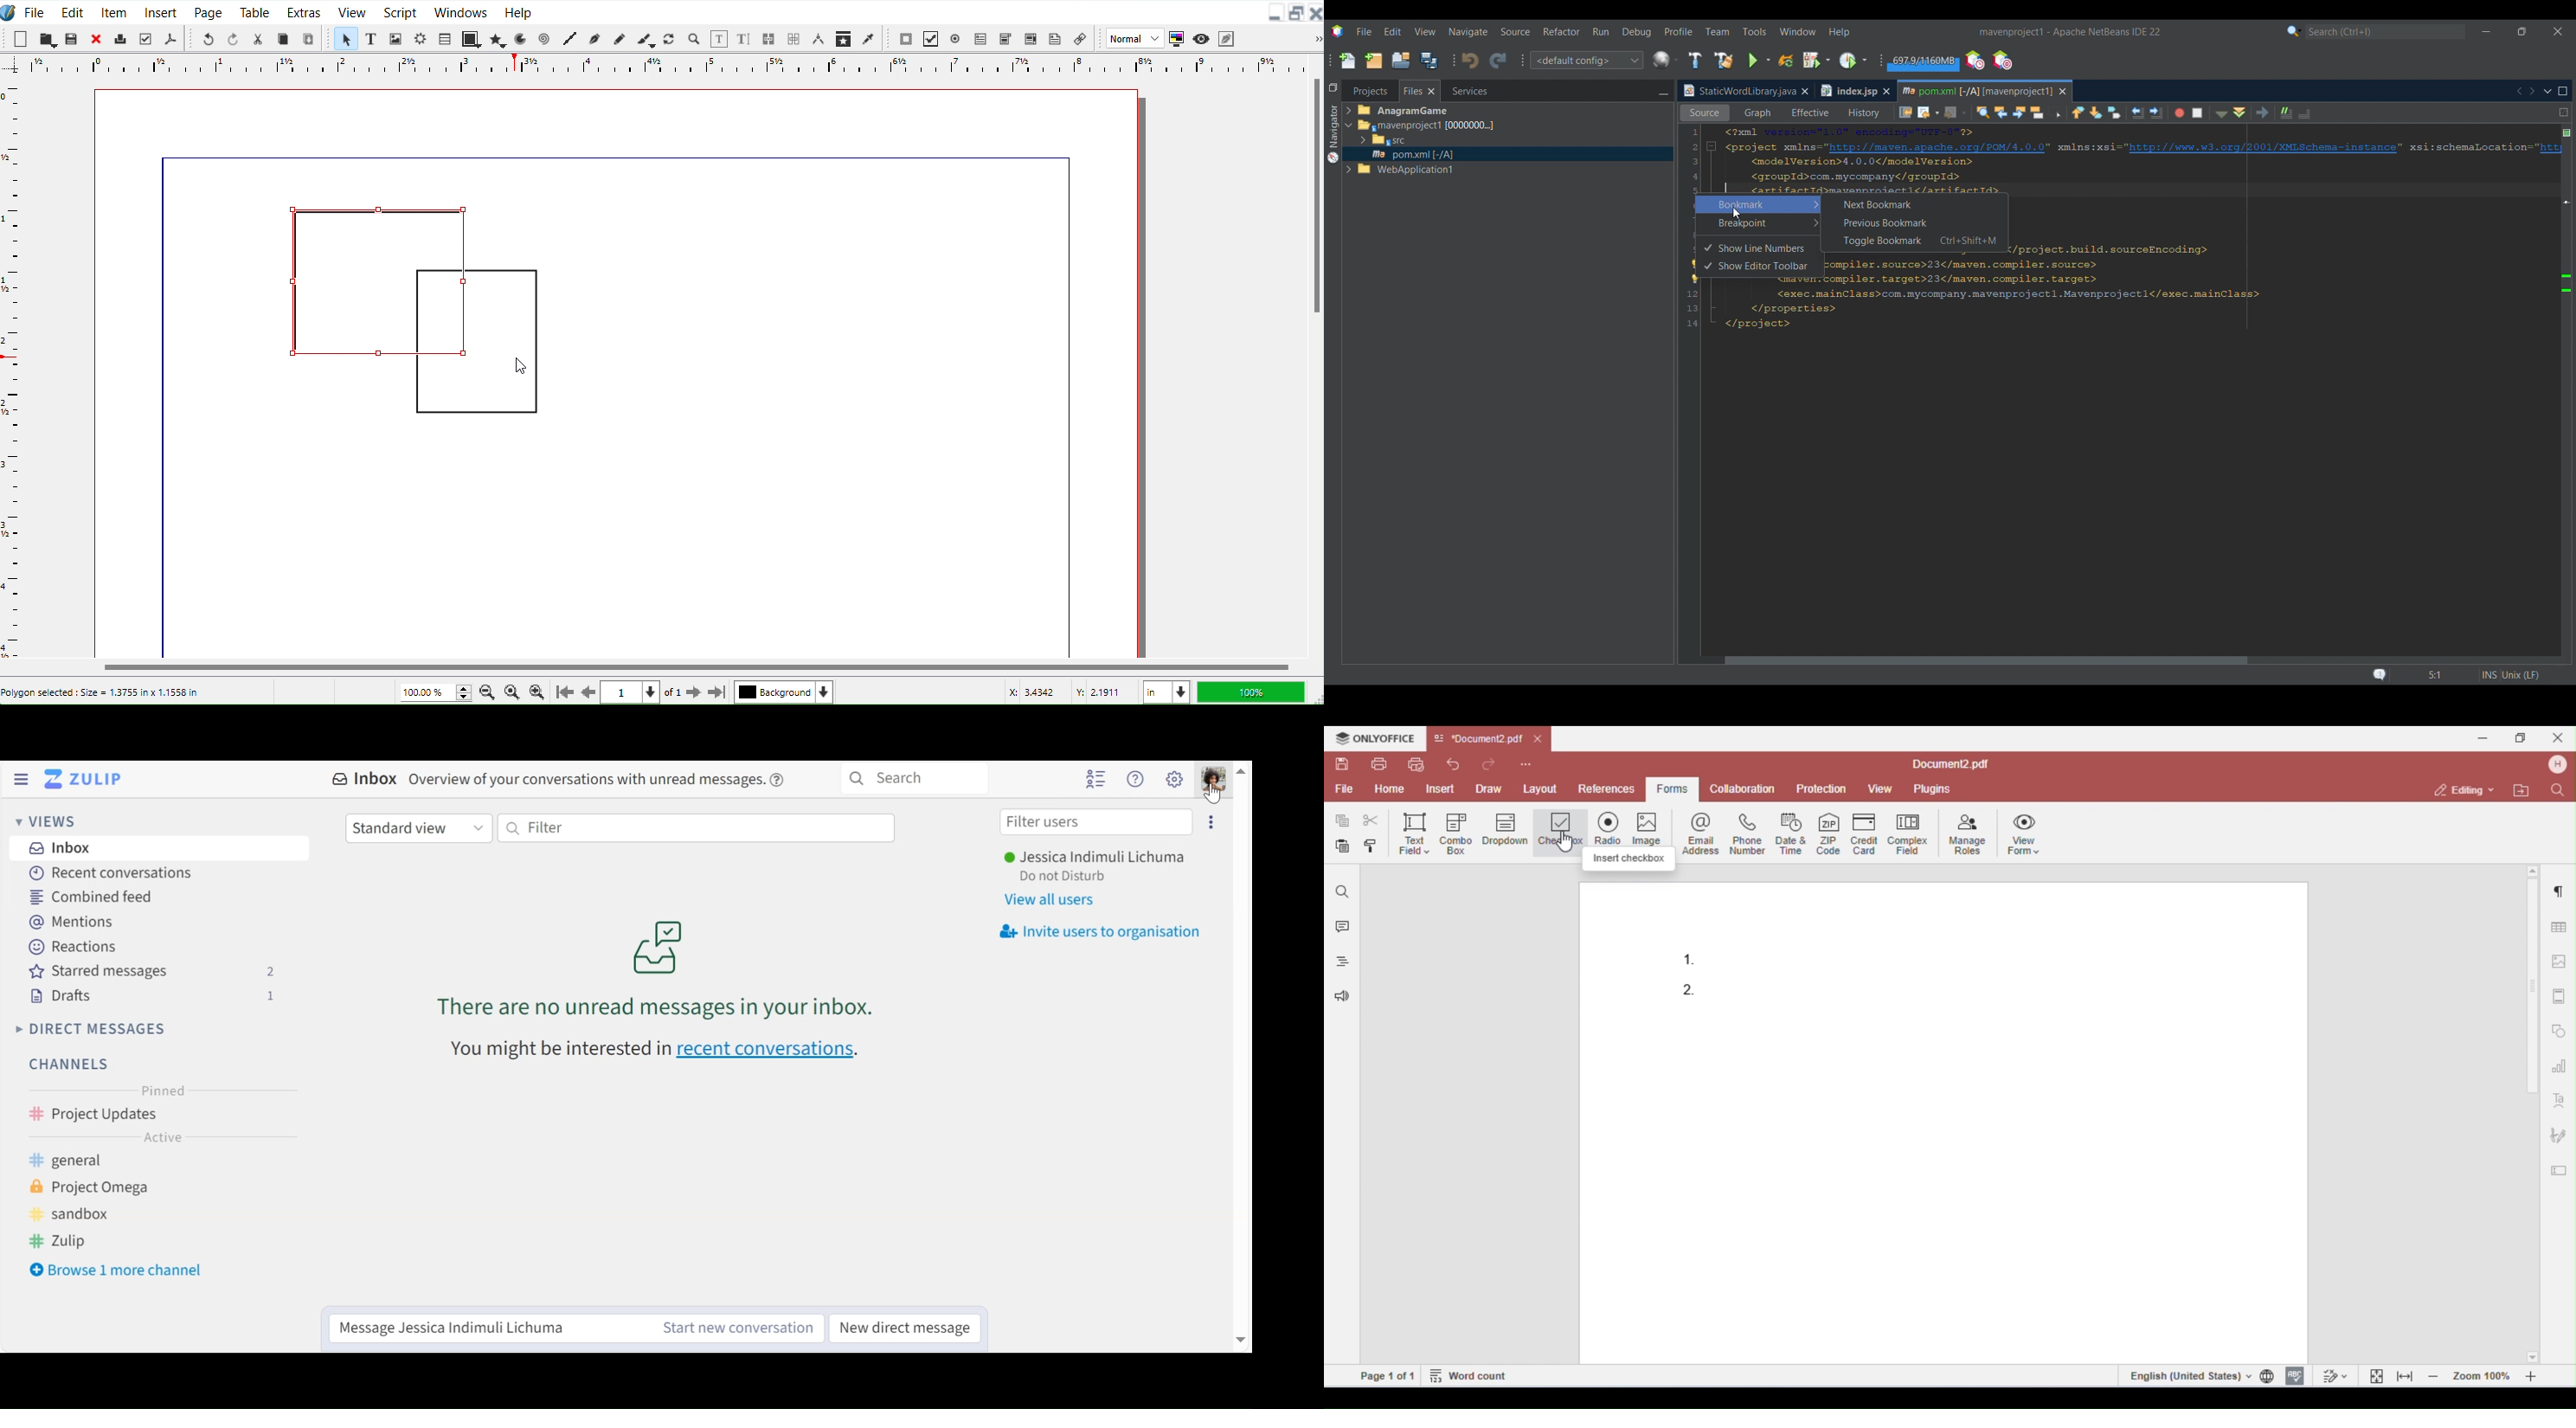 This screenshot has width=2576, height=1428. What do you see at coordinates (1226, 37) in the screenshot?
I see `Edit in Preview mode` at bounding box center [1226, 37].